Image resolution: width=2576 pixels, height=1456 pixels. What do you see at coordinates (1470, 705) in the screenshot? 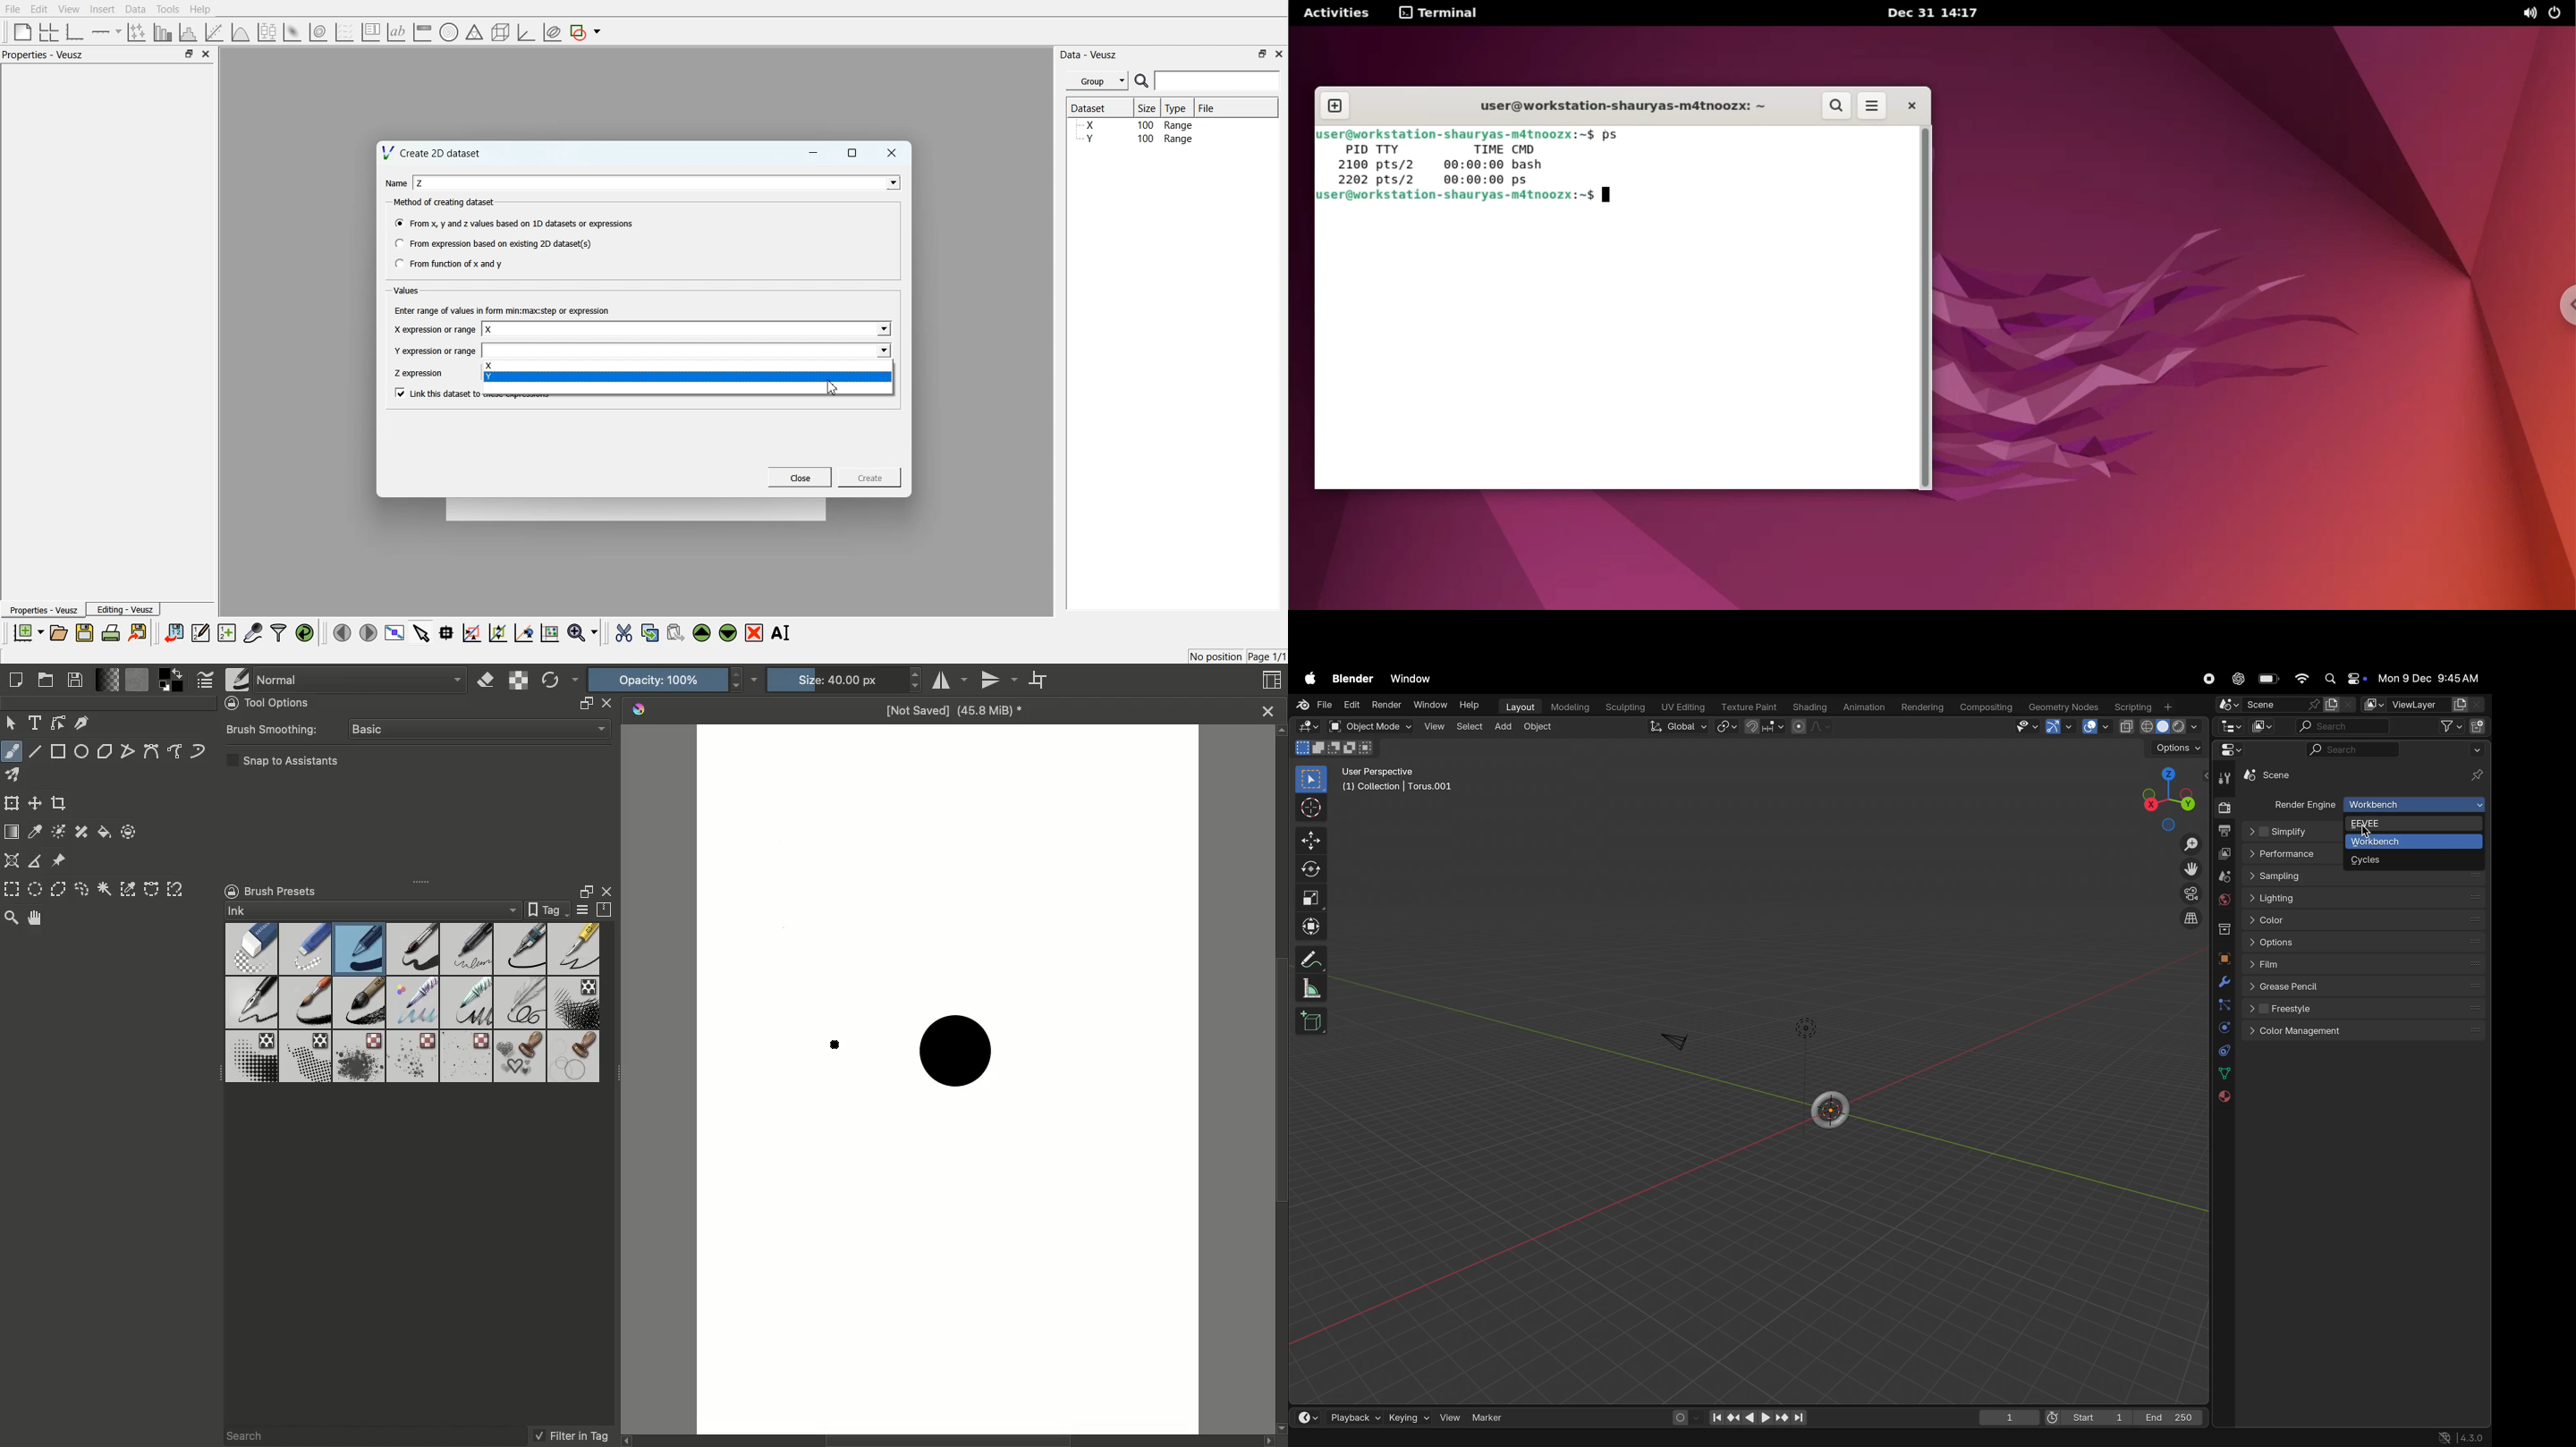
I see `help` at bounding box center [1470, 705].